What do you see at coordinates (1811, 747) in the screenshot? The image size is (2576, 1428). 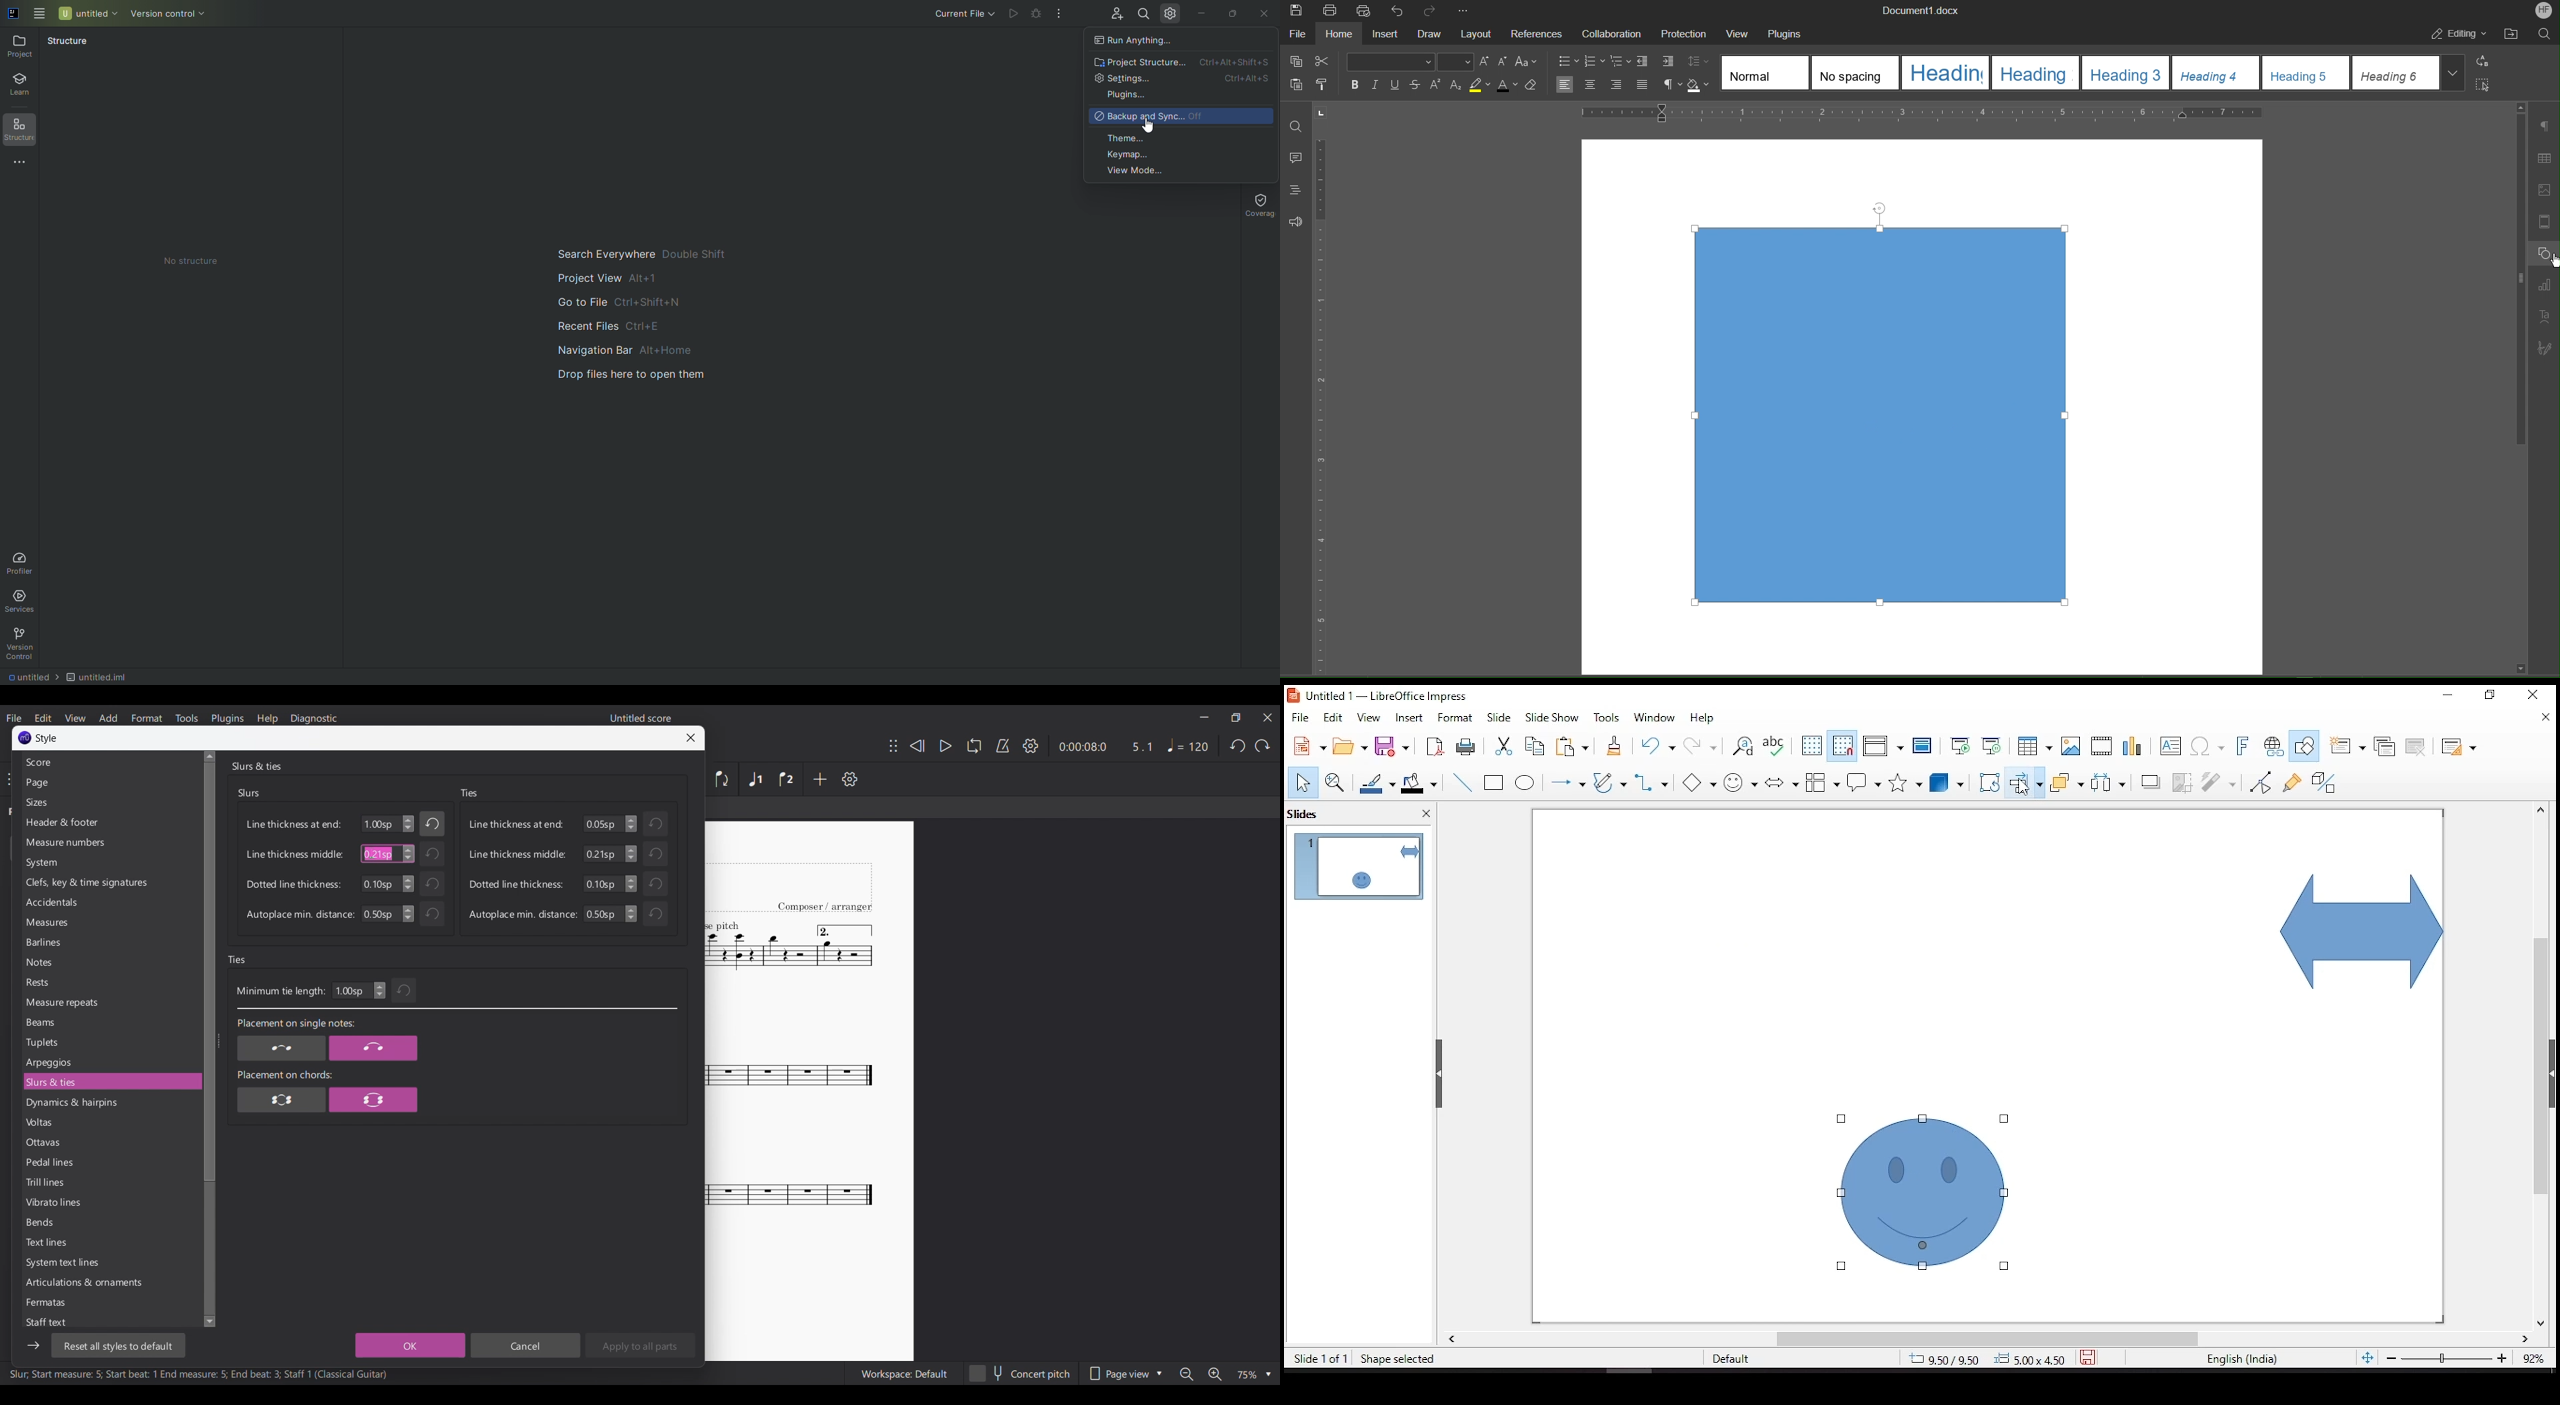 I see `display grid` at bounding box center [1811, 747].